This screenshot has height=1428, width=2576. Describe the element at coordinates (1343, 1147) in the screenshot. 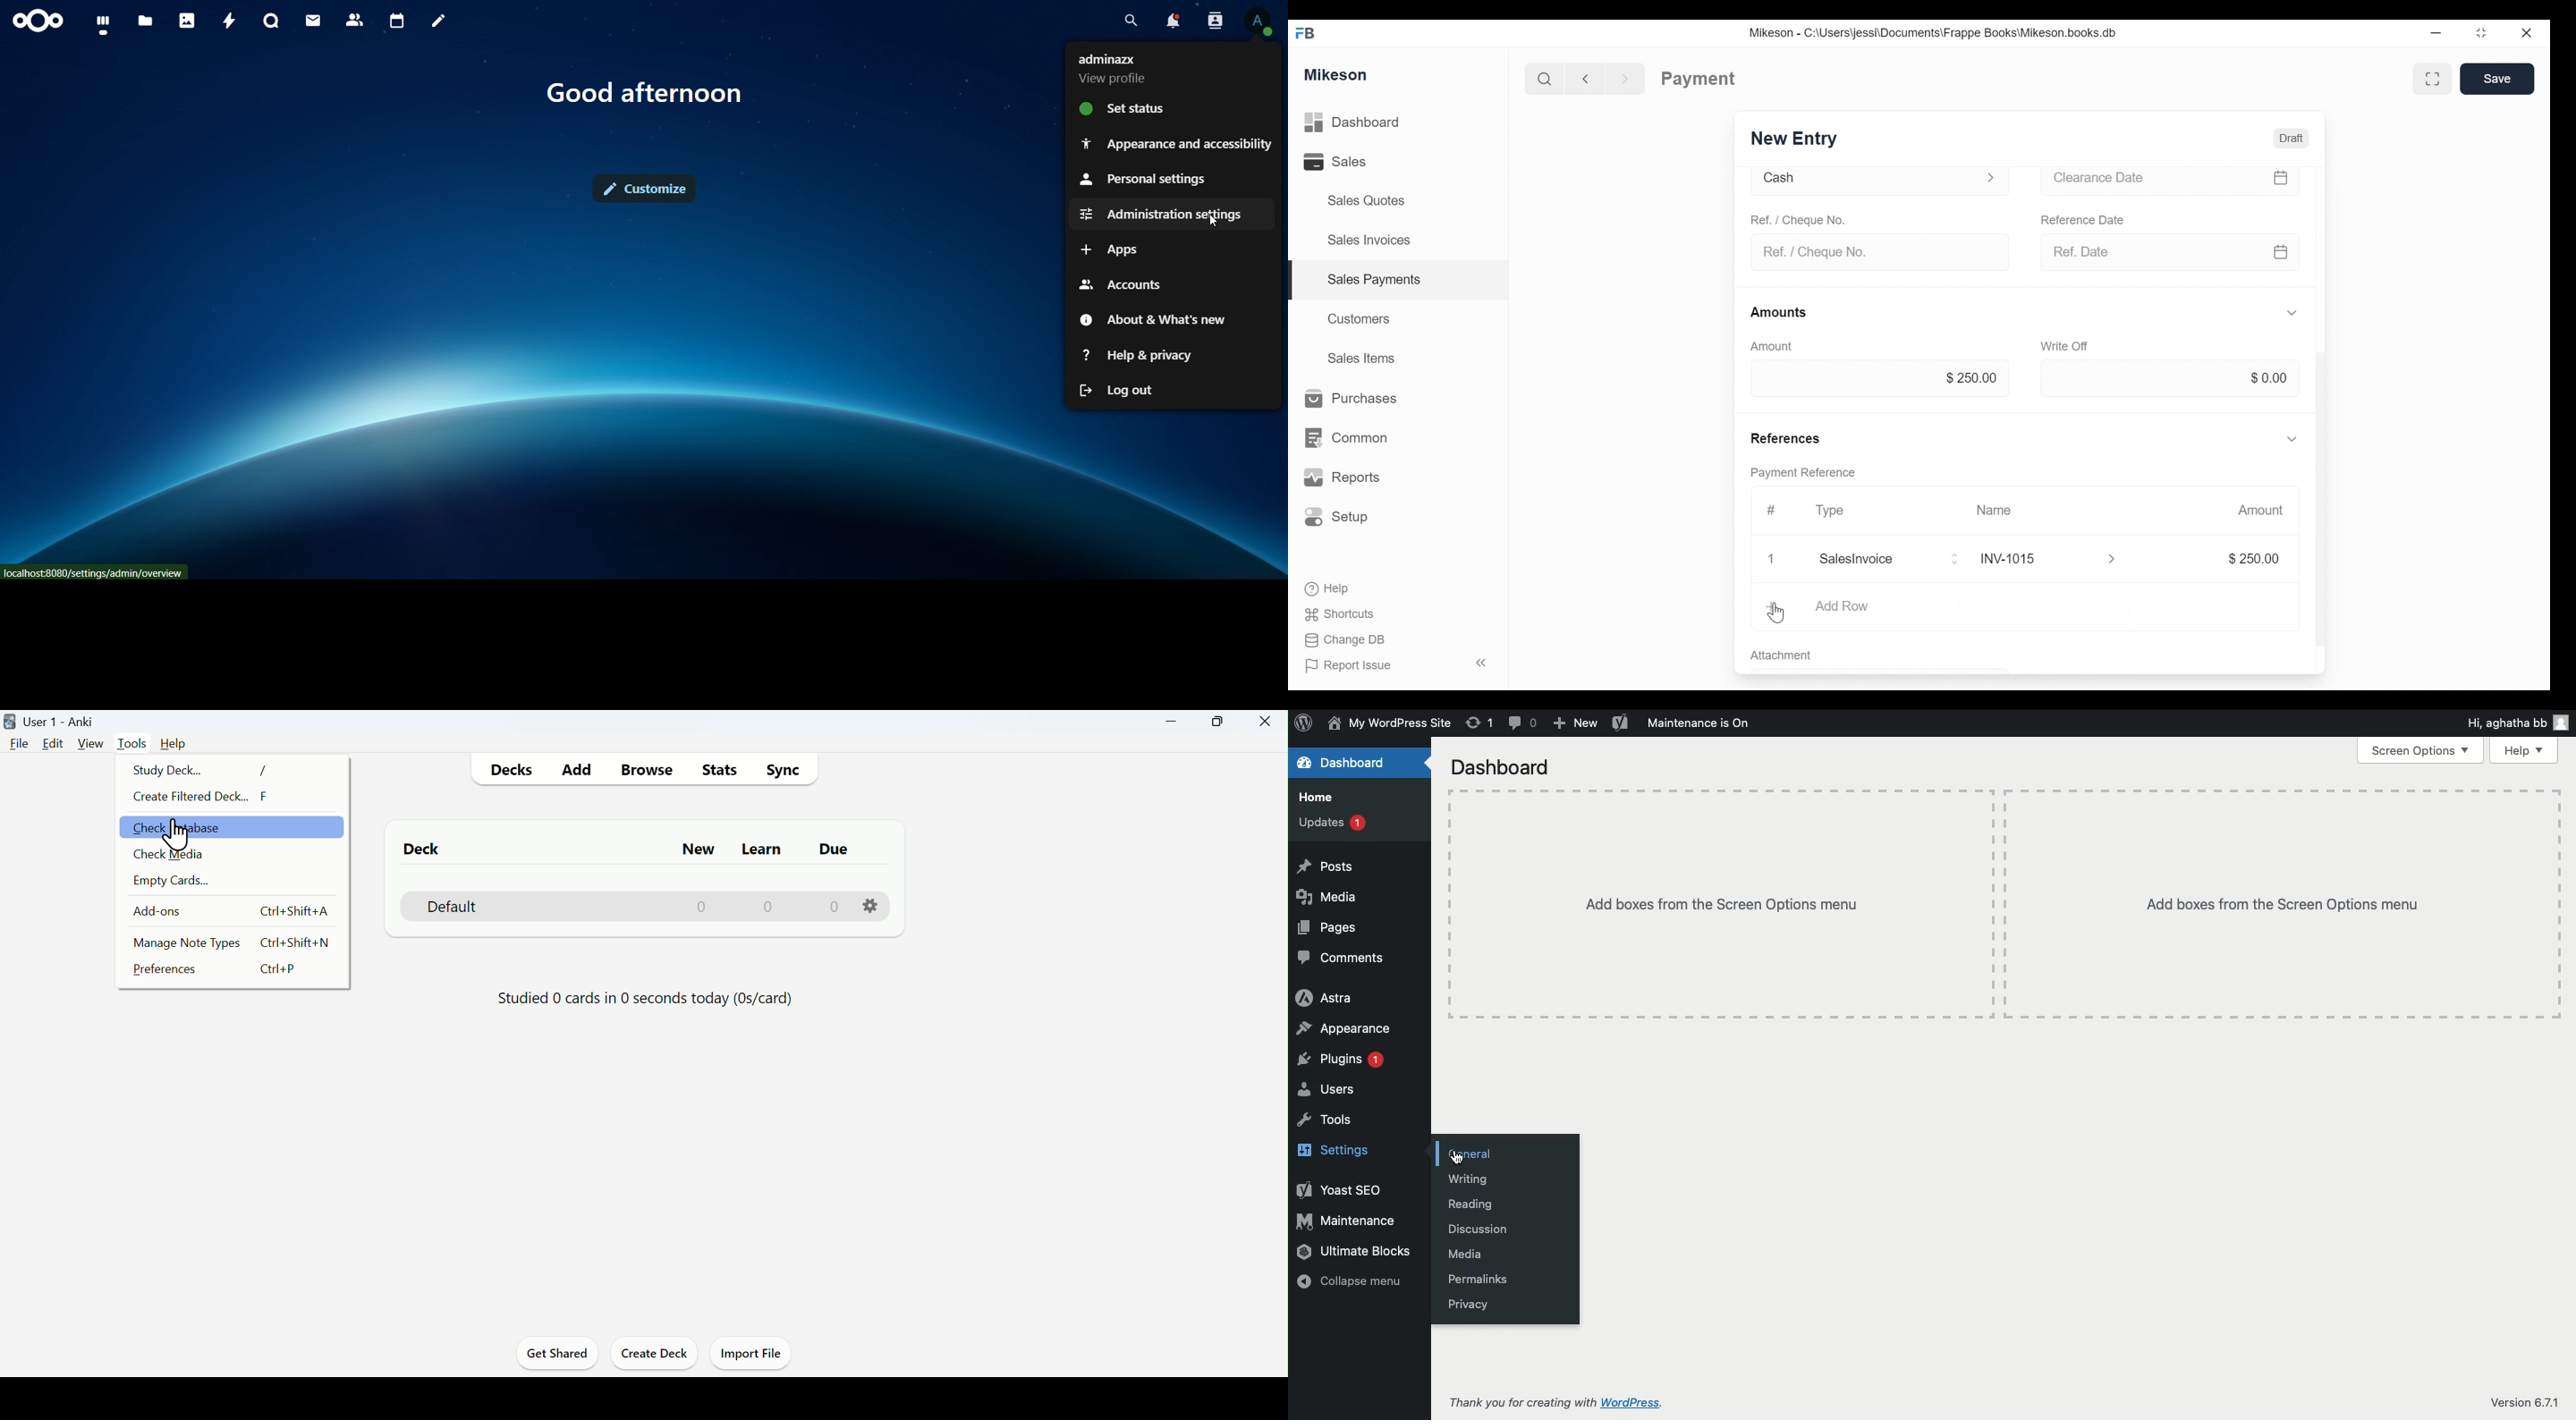

I see `Settings` at that location.